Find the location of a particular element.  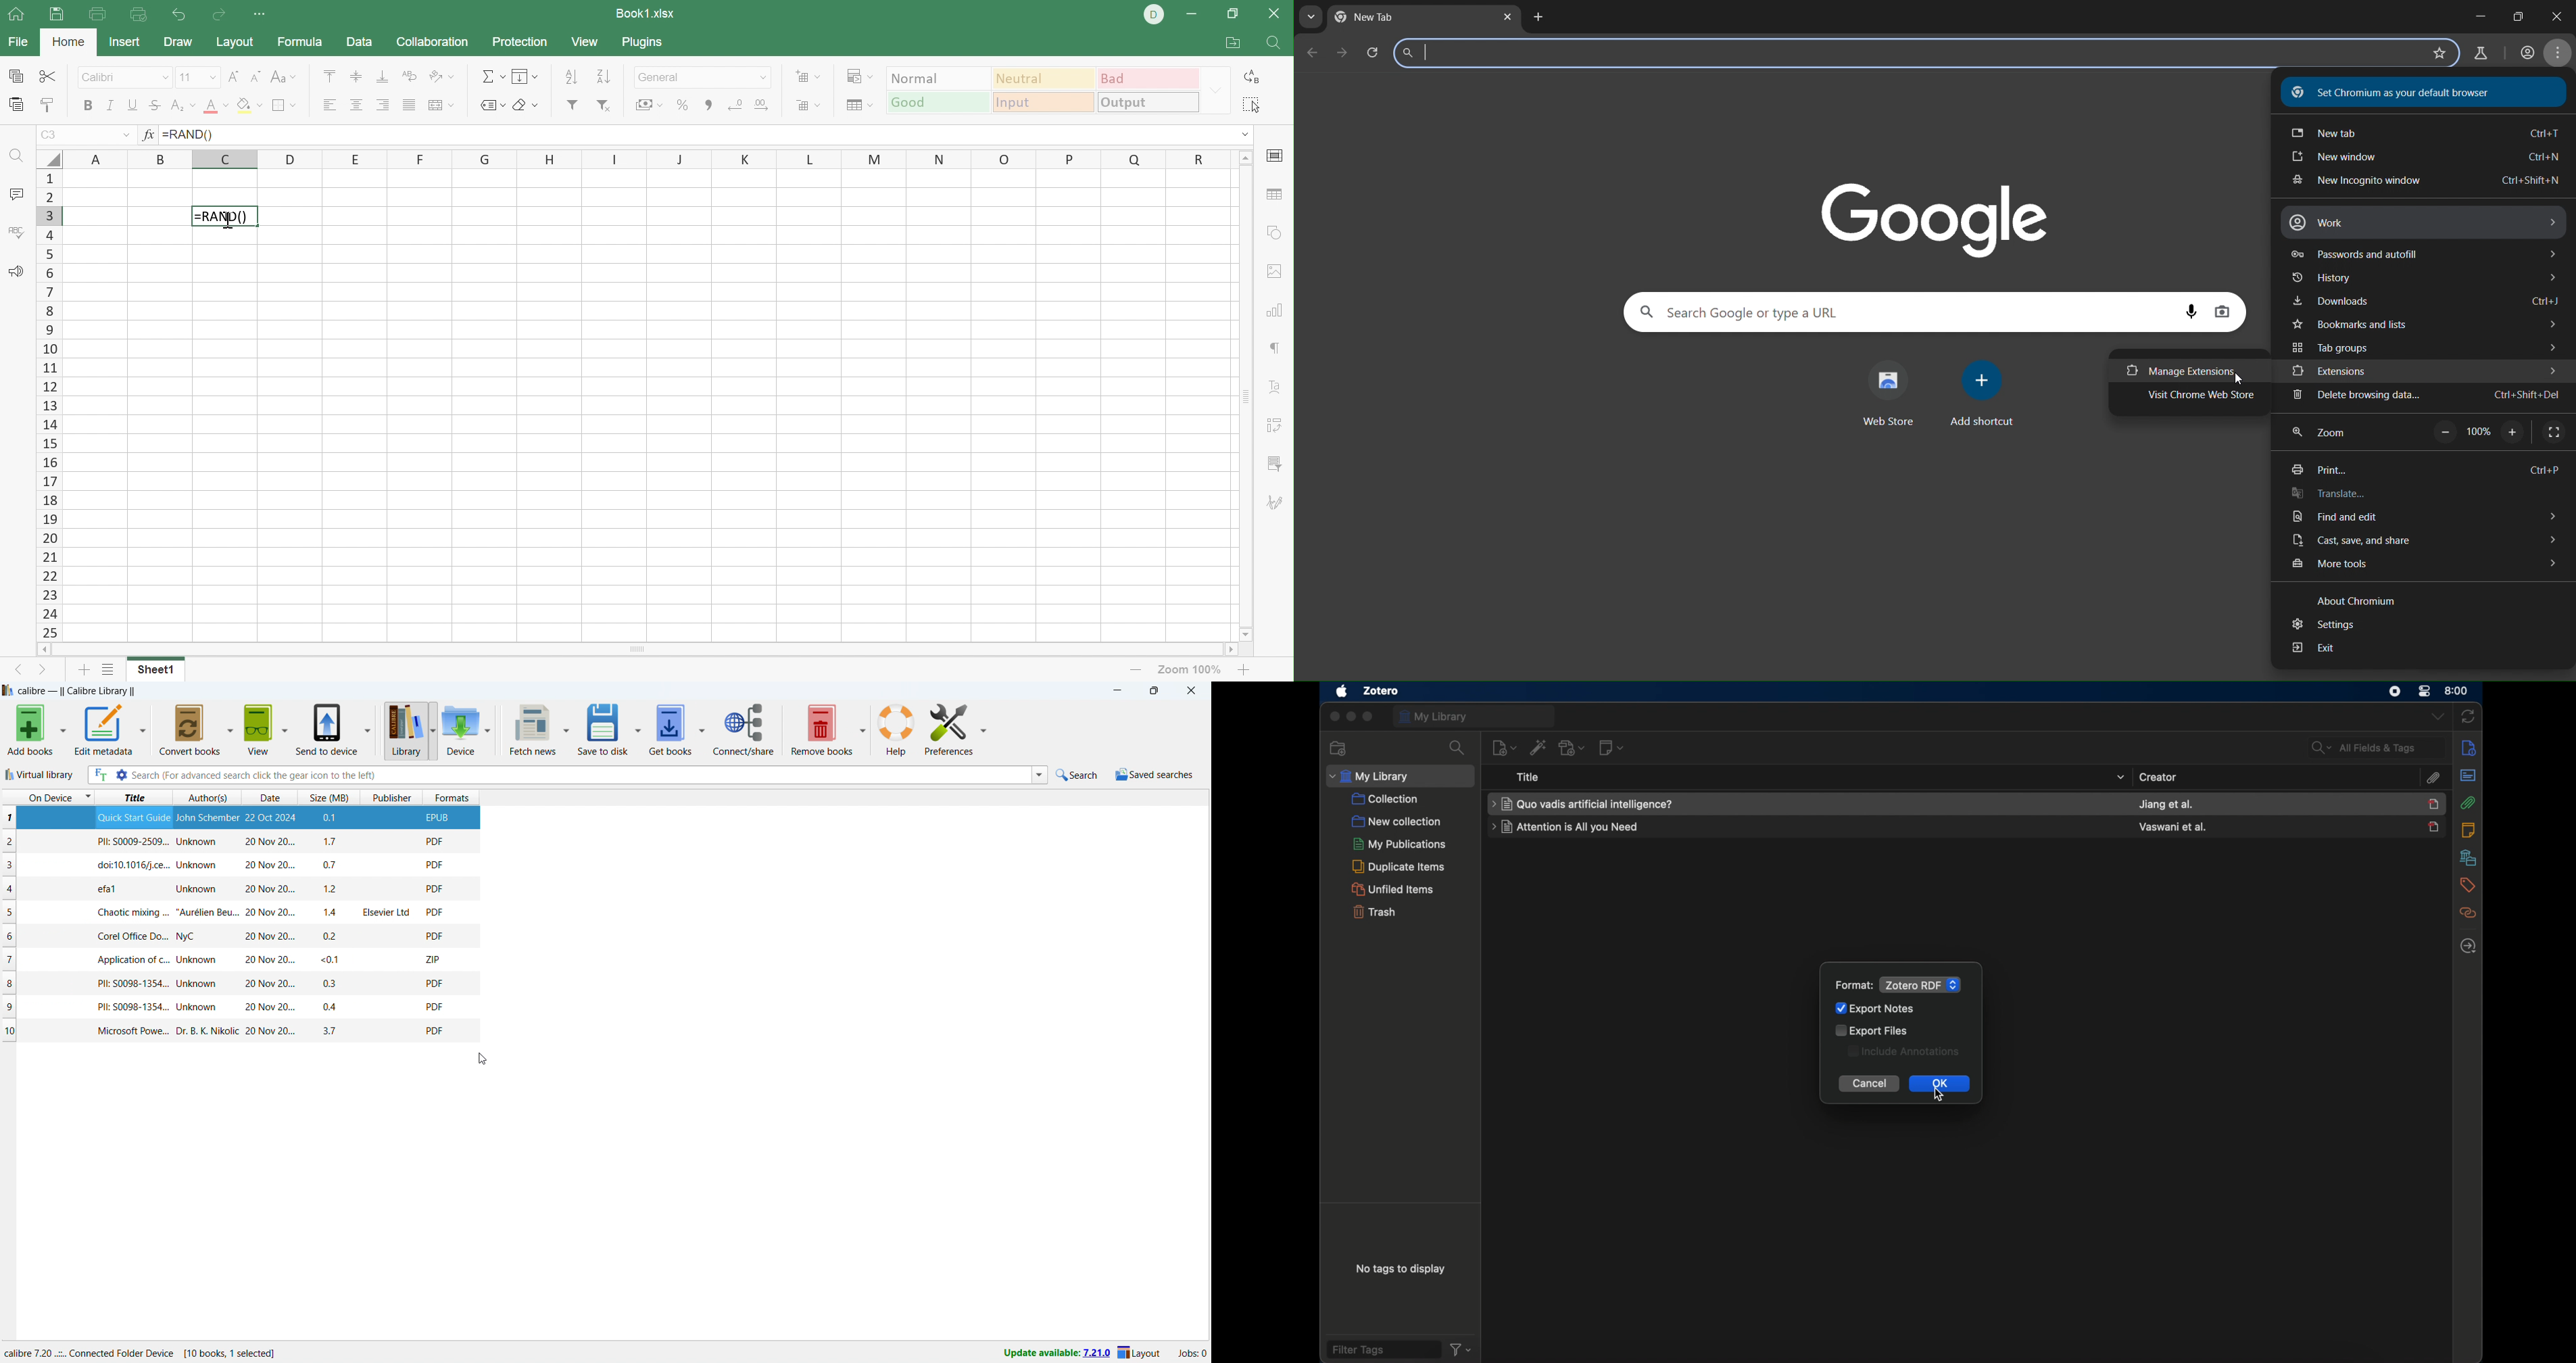

new collection is located at coordinates (1396, 822).